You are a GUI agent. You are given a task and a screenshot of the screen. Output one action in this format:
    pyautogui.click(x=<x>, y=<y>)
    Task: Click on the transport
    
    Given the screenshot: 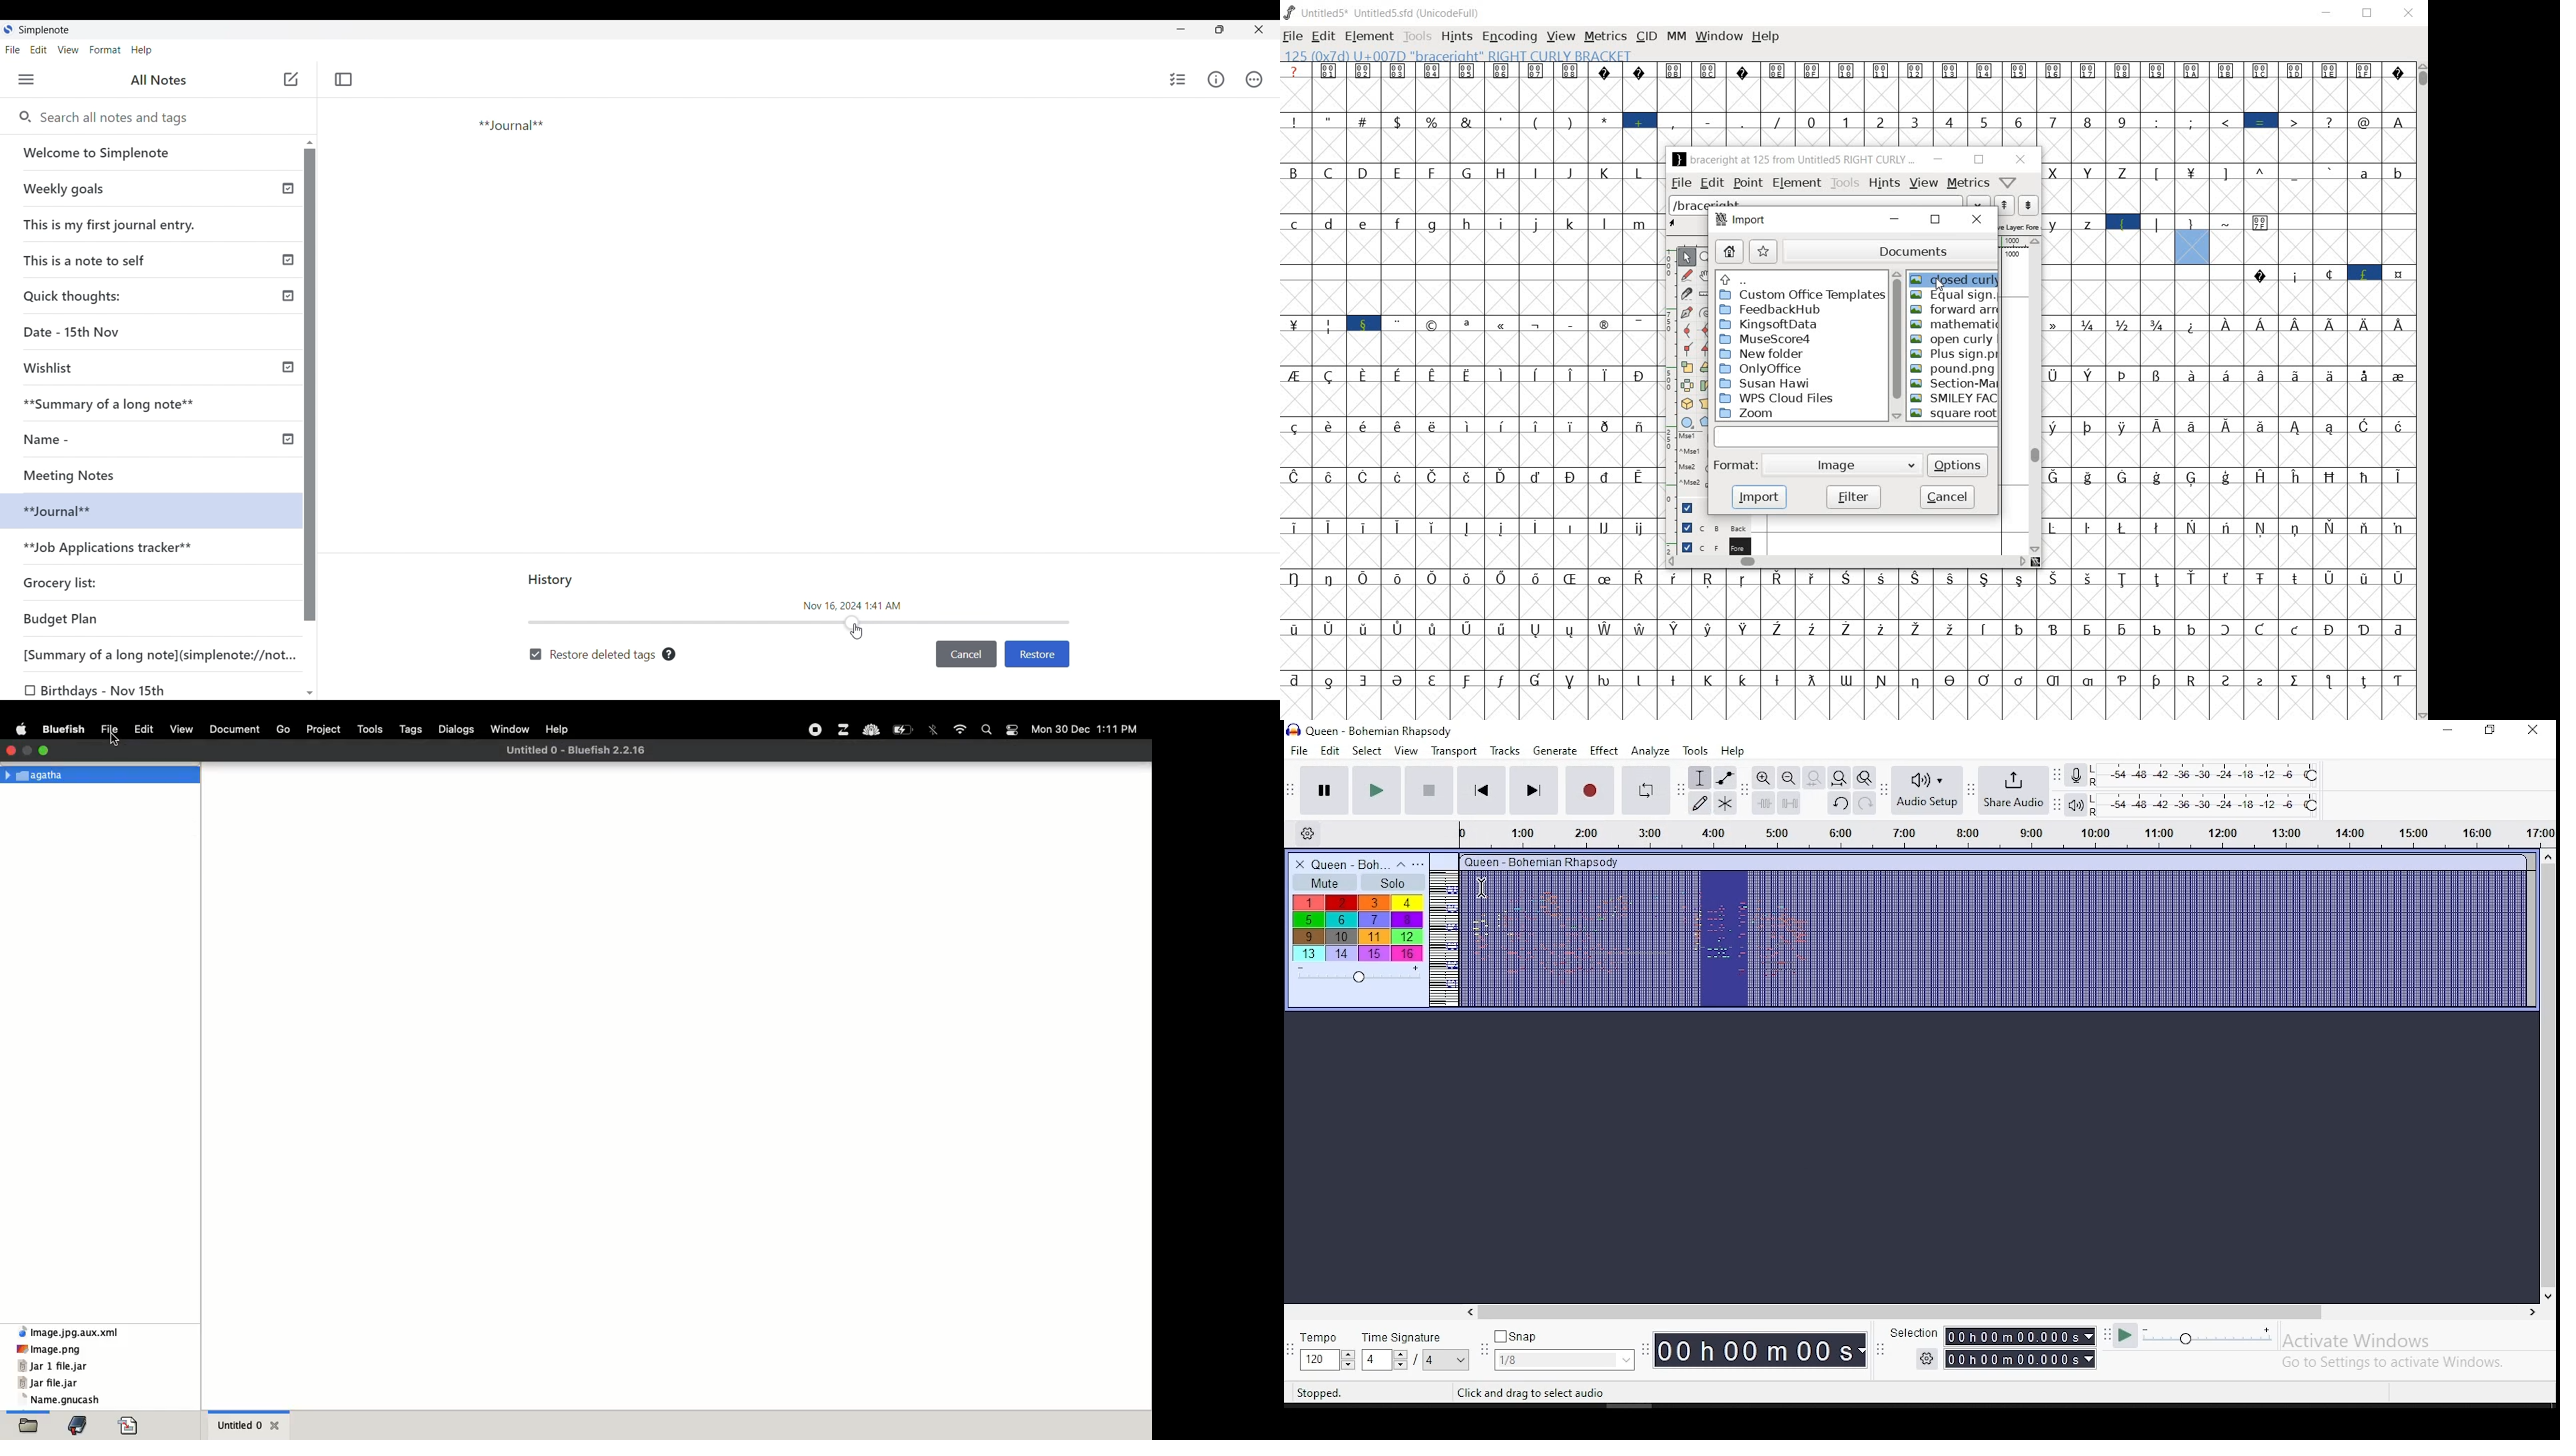 What is the action you would take?
    pyautogui.click(x=1453, y=750)
    